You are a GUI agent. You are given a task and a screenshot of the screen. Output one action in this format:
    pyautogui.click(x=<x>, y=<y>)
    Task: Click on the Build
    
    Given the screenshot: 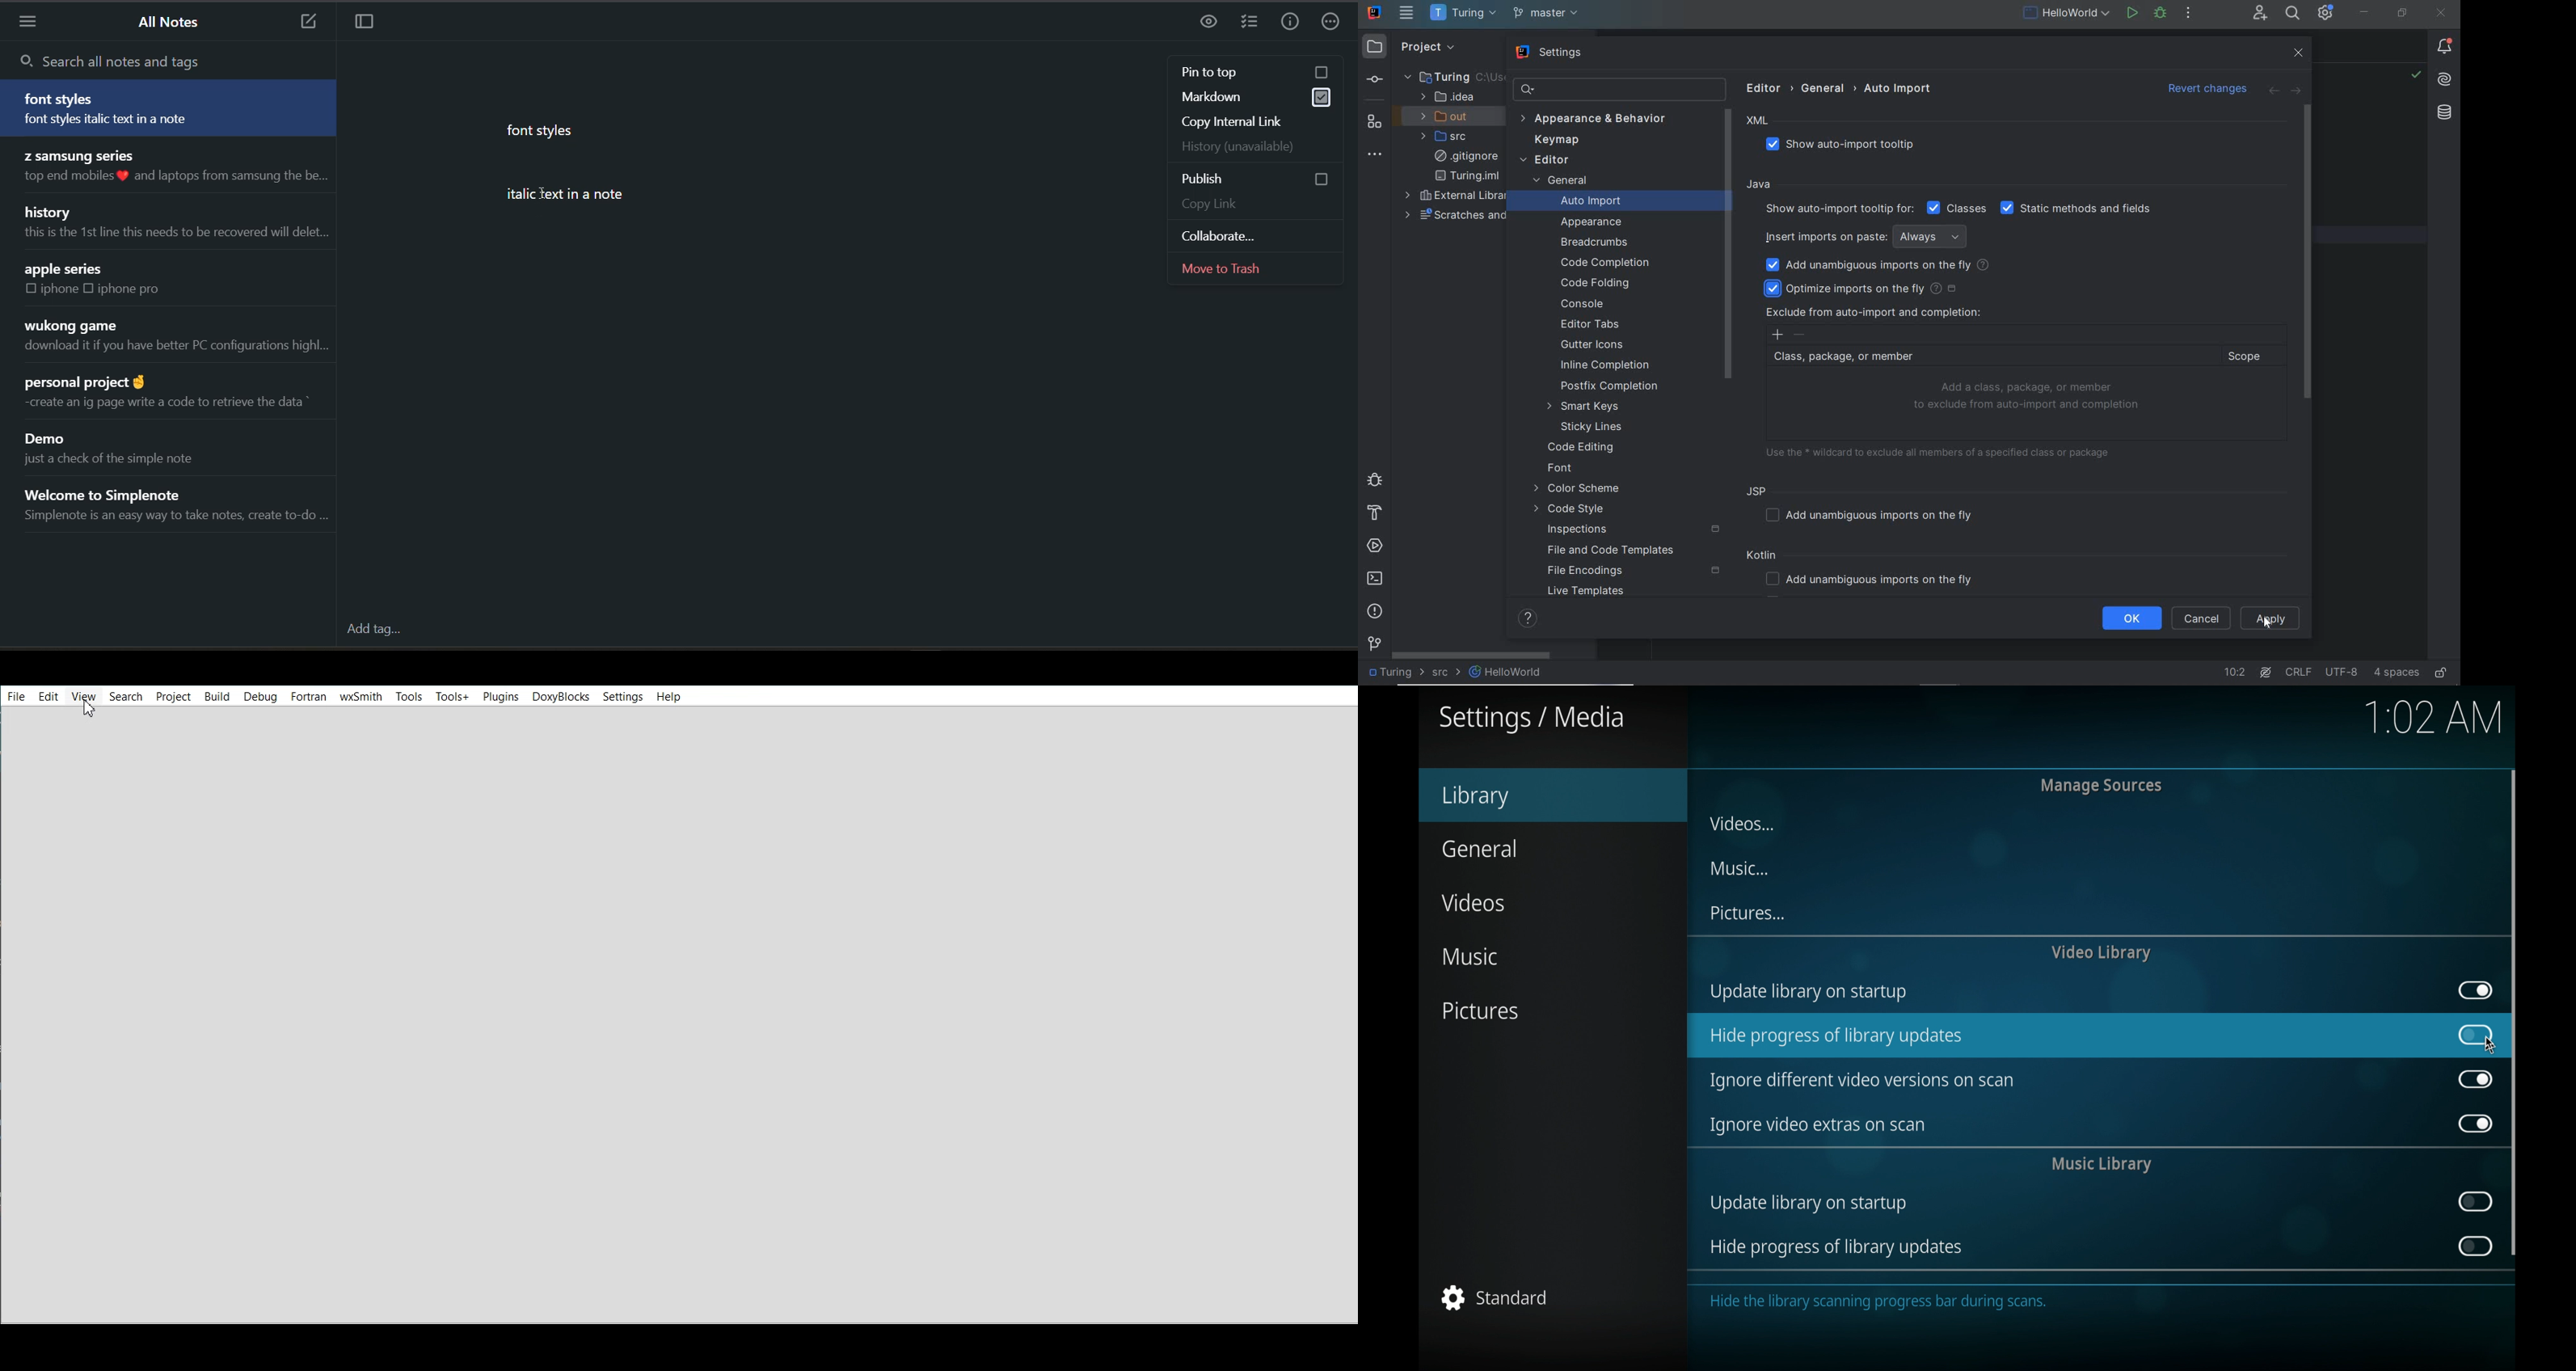 What is the action you would take?
    pyautogui.click(x=216, y=696)
    